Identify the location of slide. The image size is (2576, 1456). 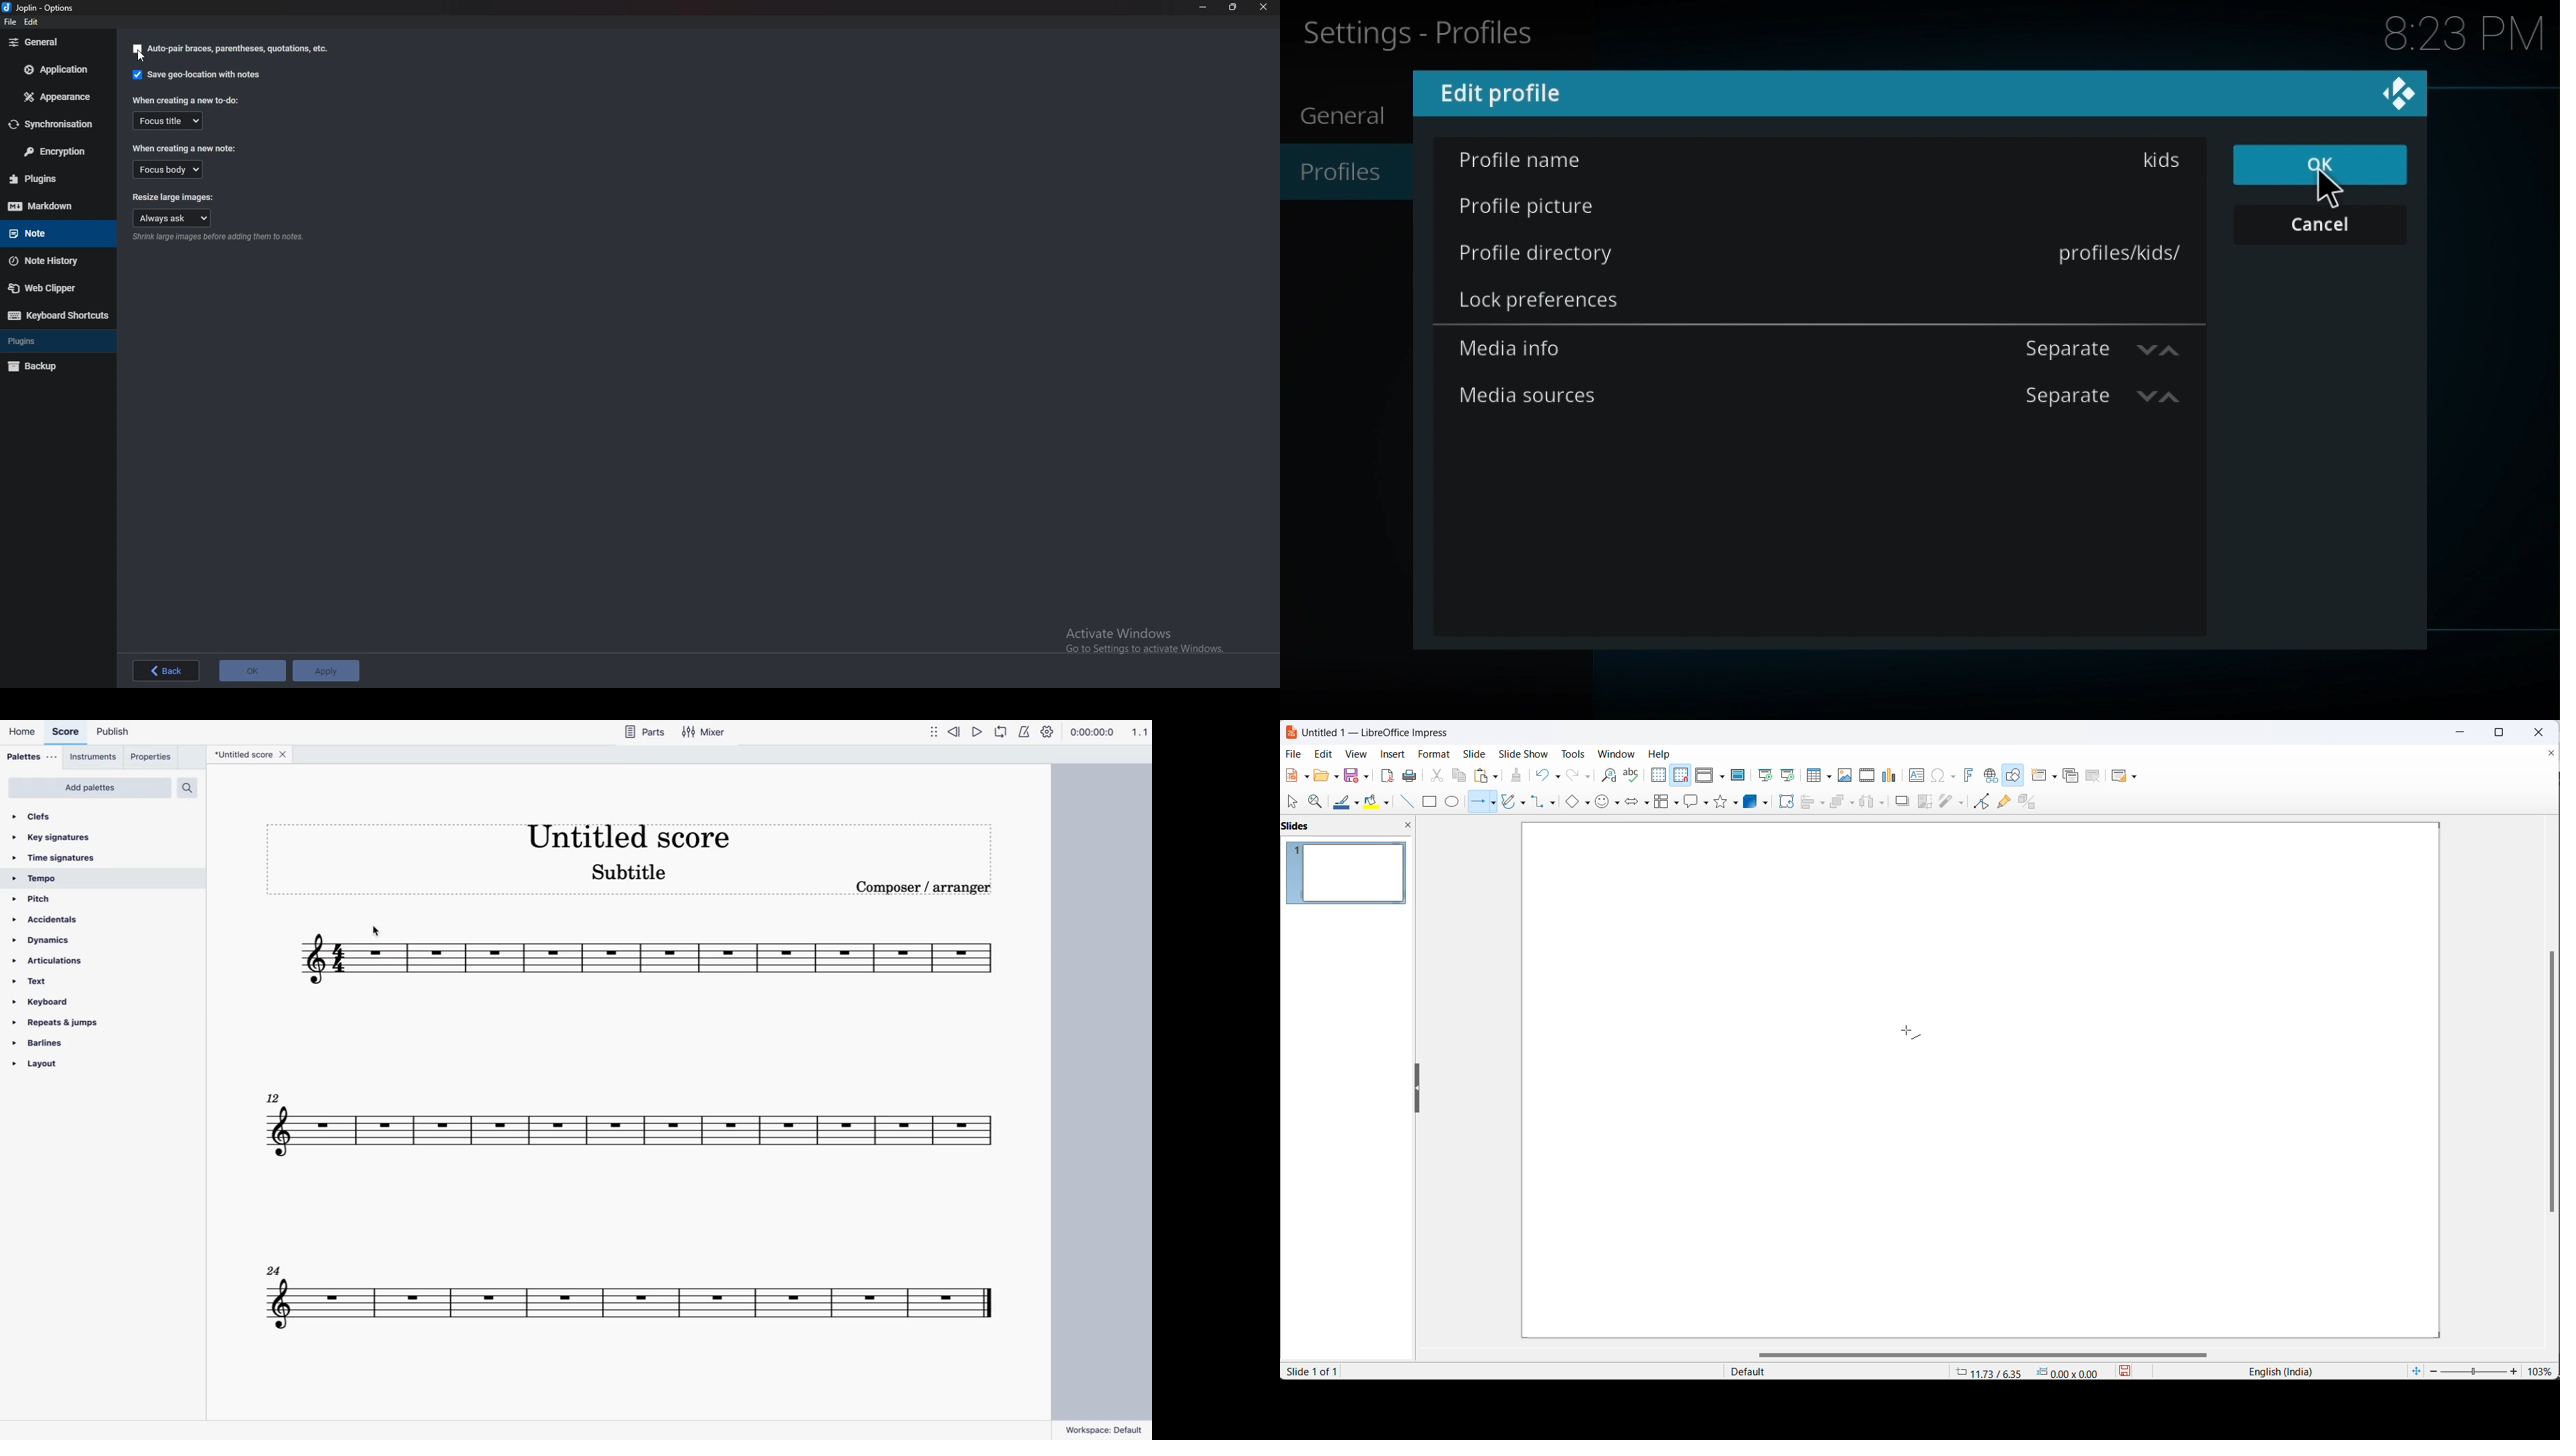
(1475, 754).